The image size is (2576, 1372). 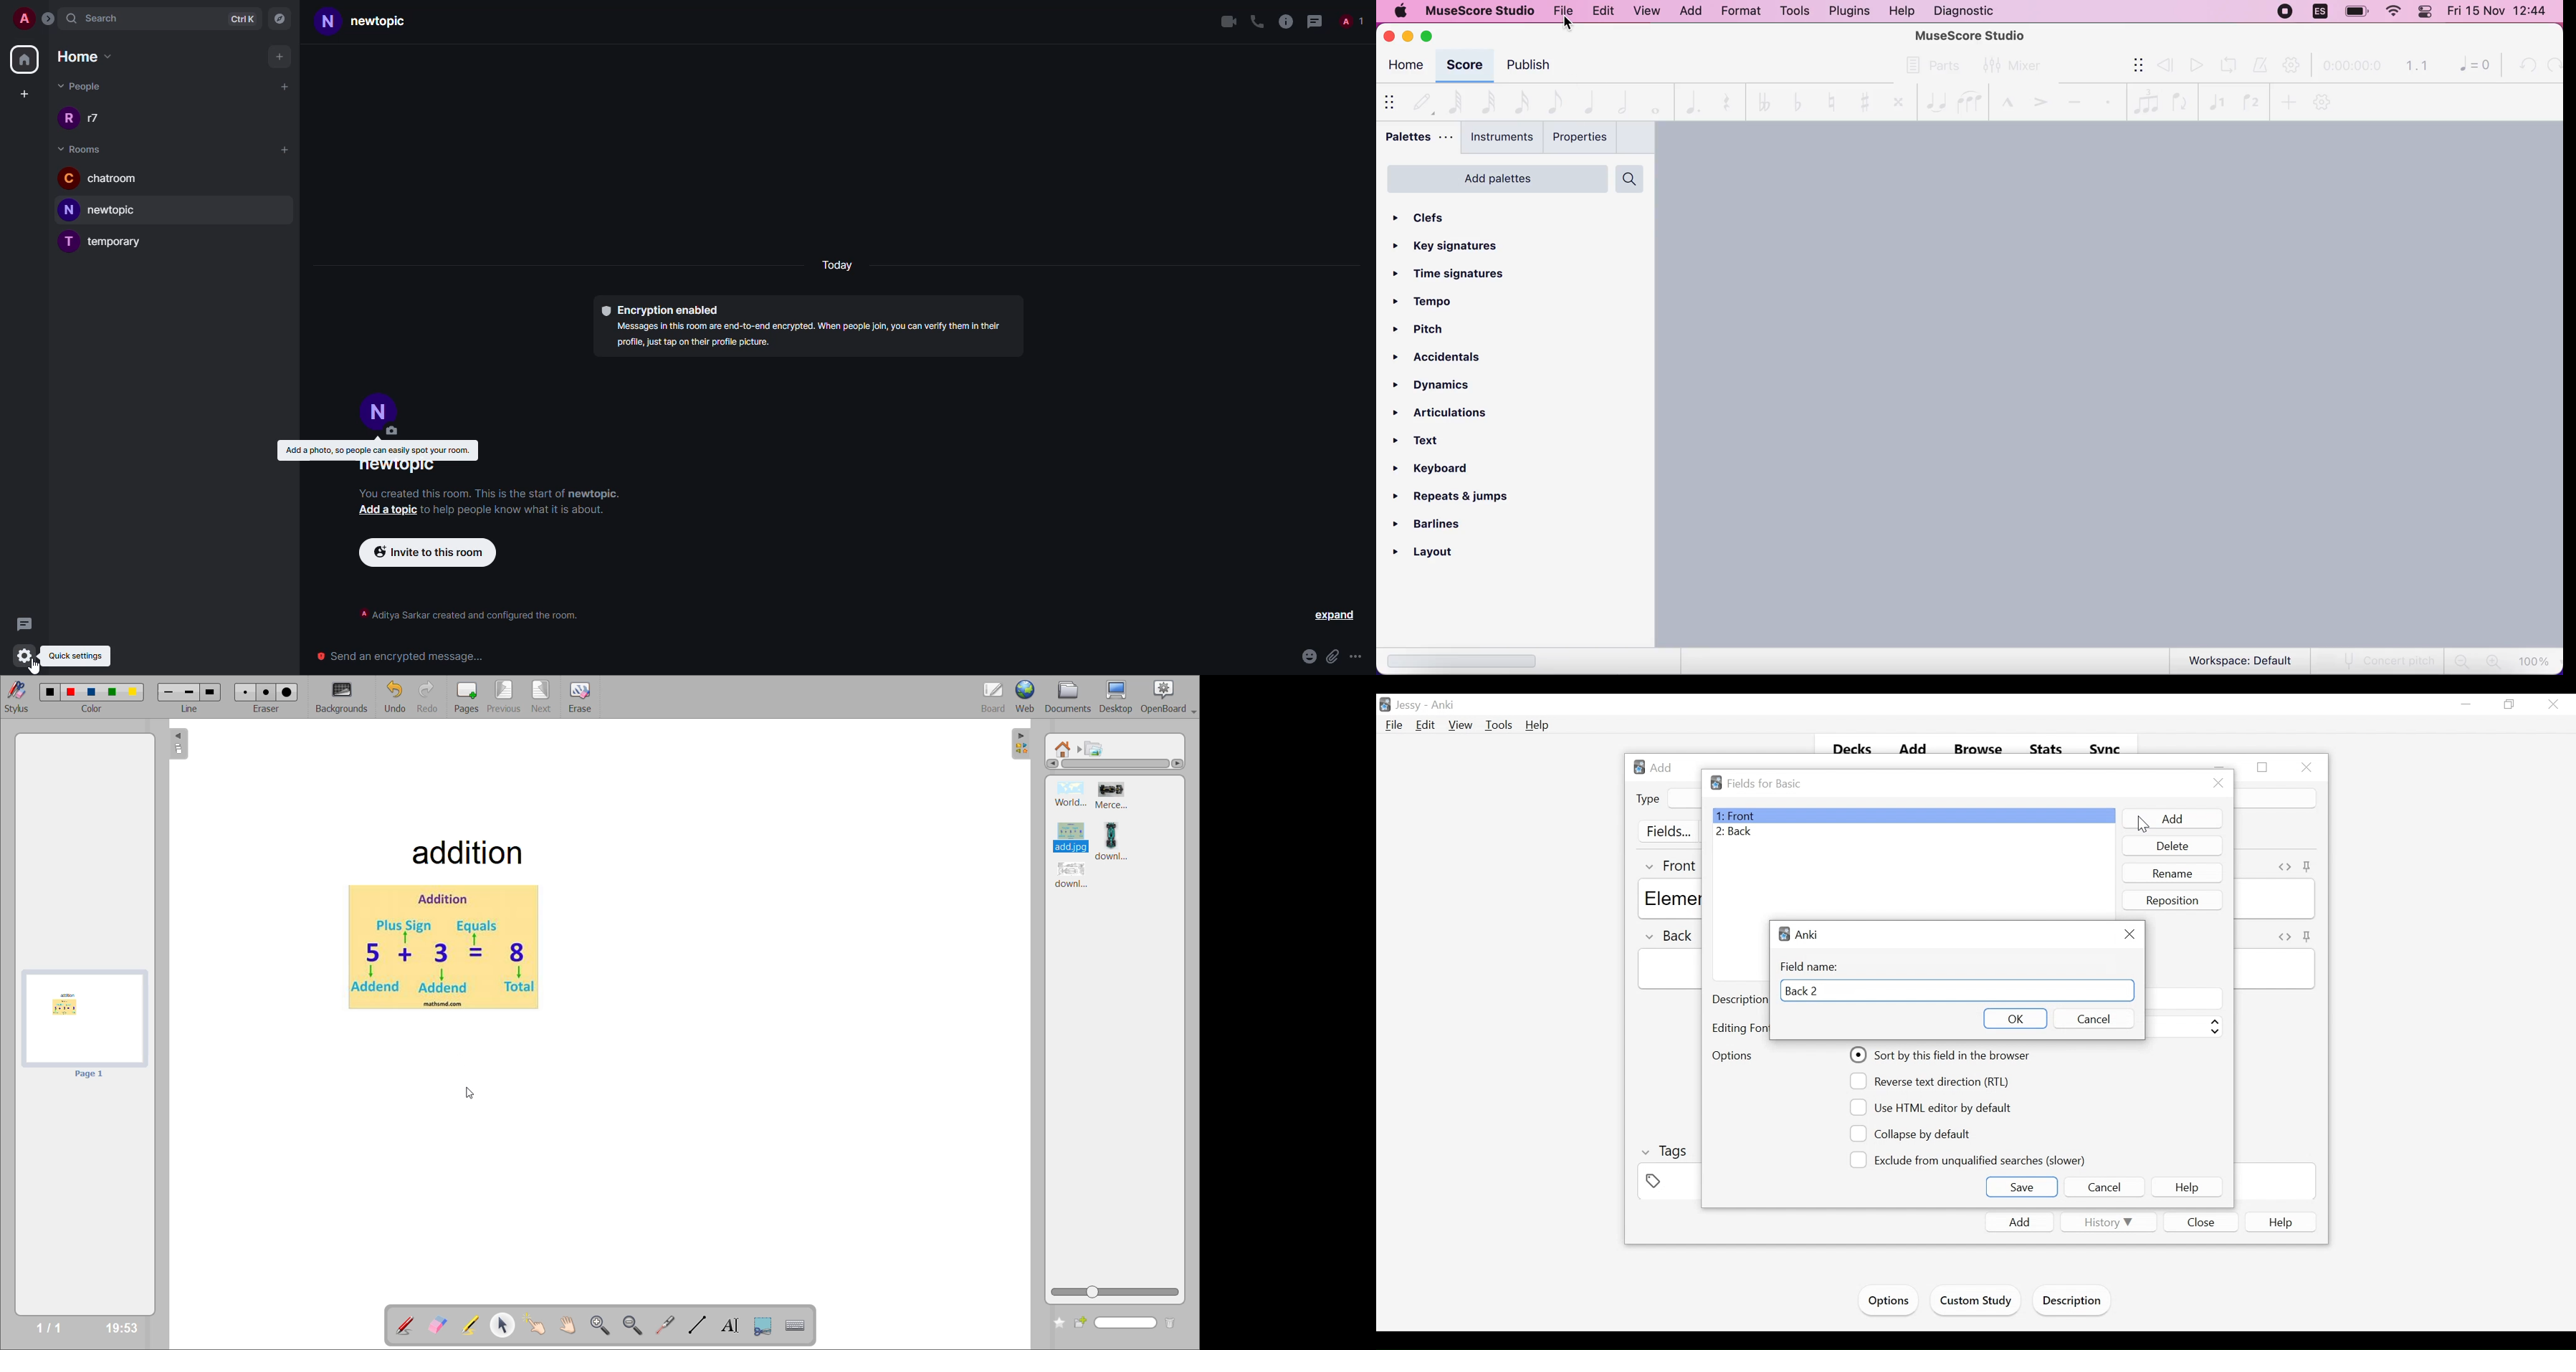 I want to click on flip direction, so click(x=2180, y=101).